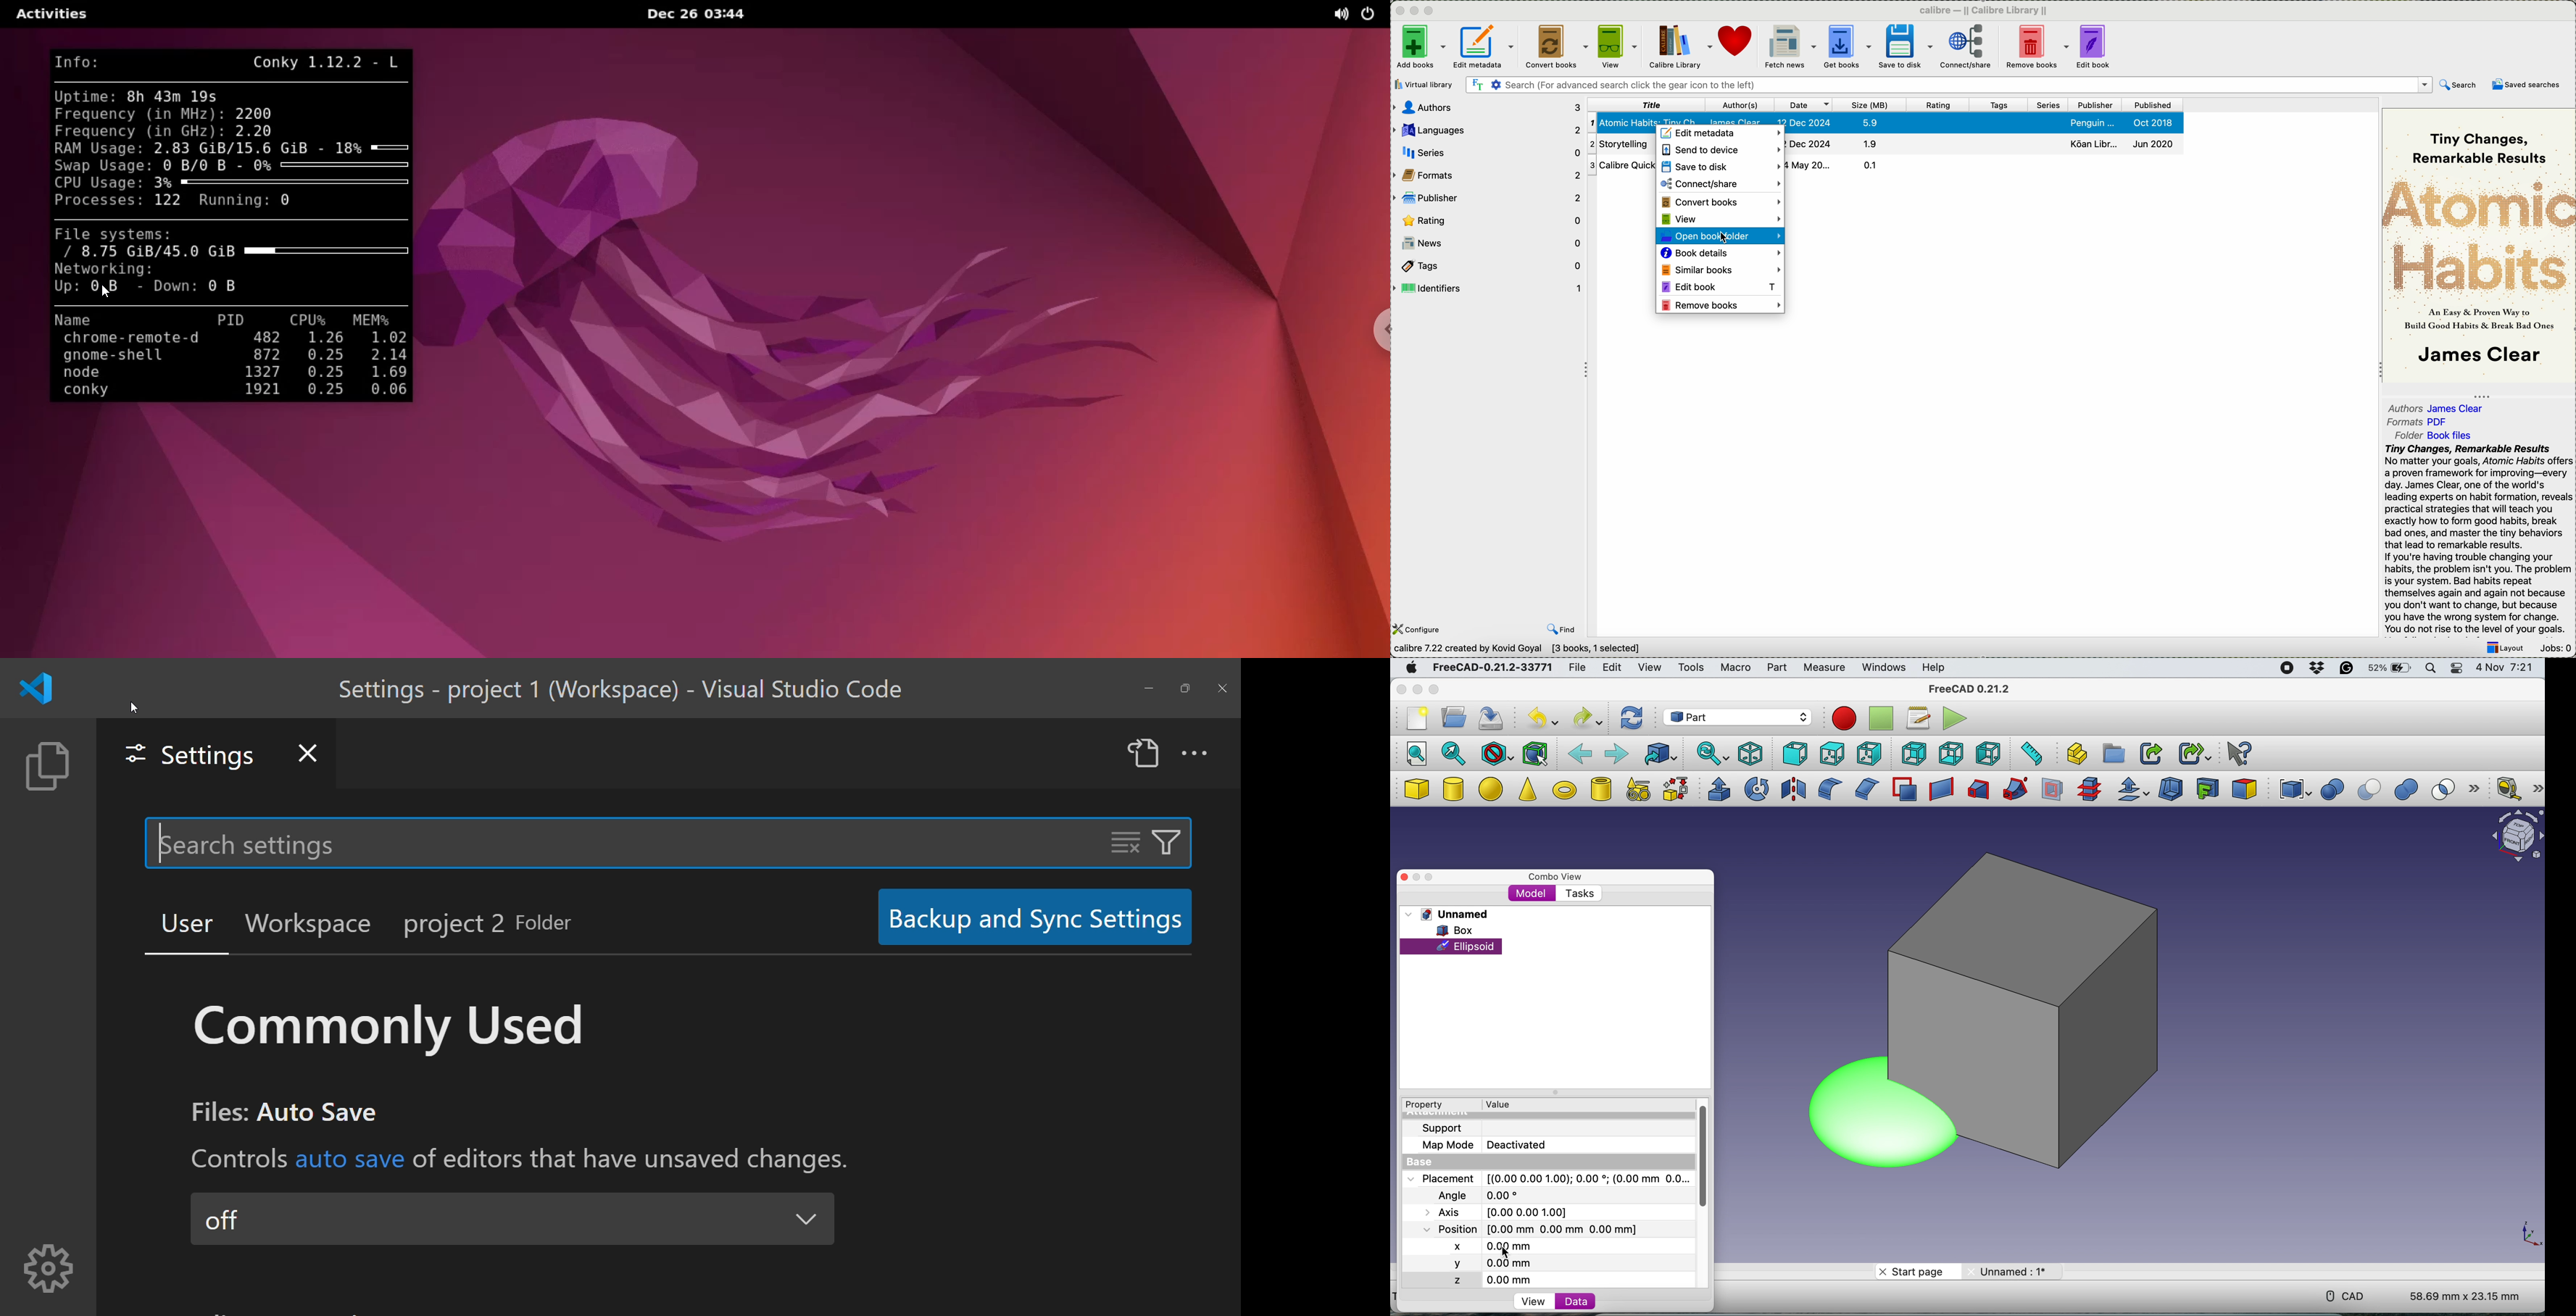  Describe the element at coordinates (1527, 791) in the screenshot. I see `cone` at that location.